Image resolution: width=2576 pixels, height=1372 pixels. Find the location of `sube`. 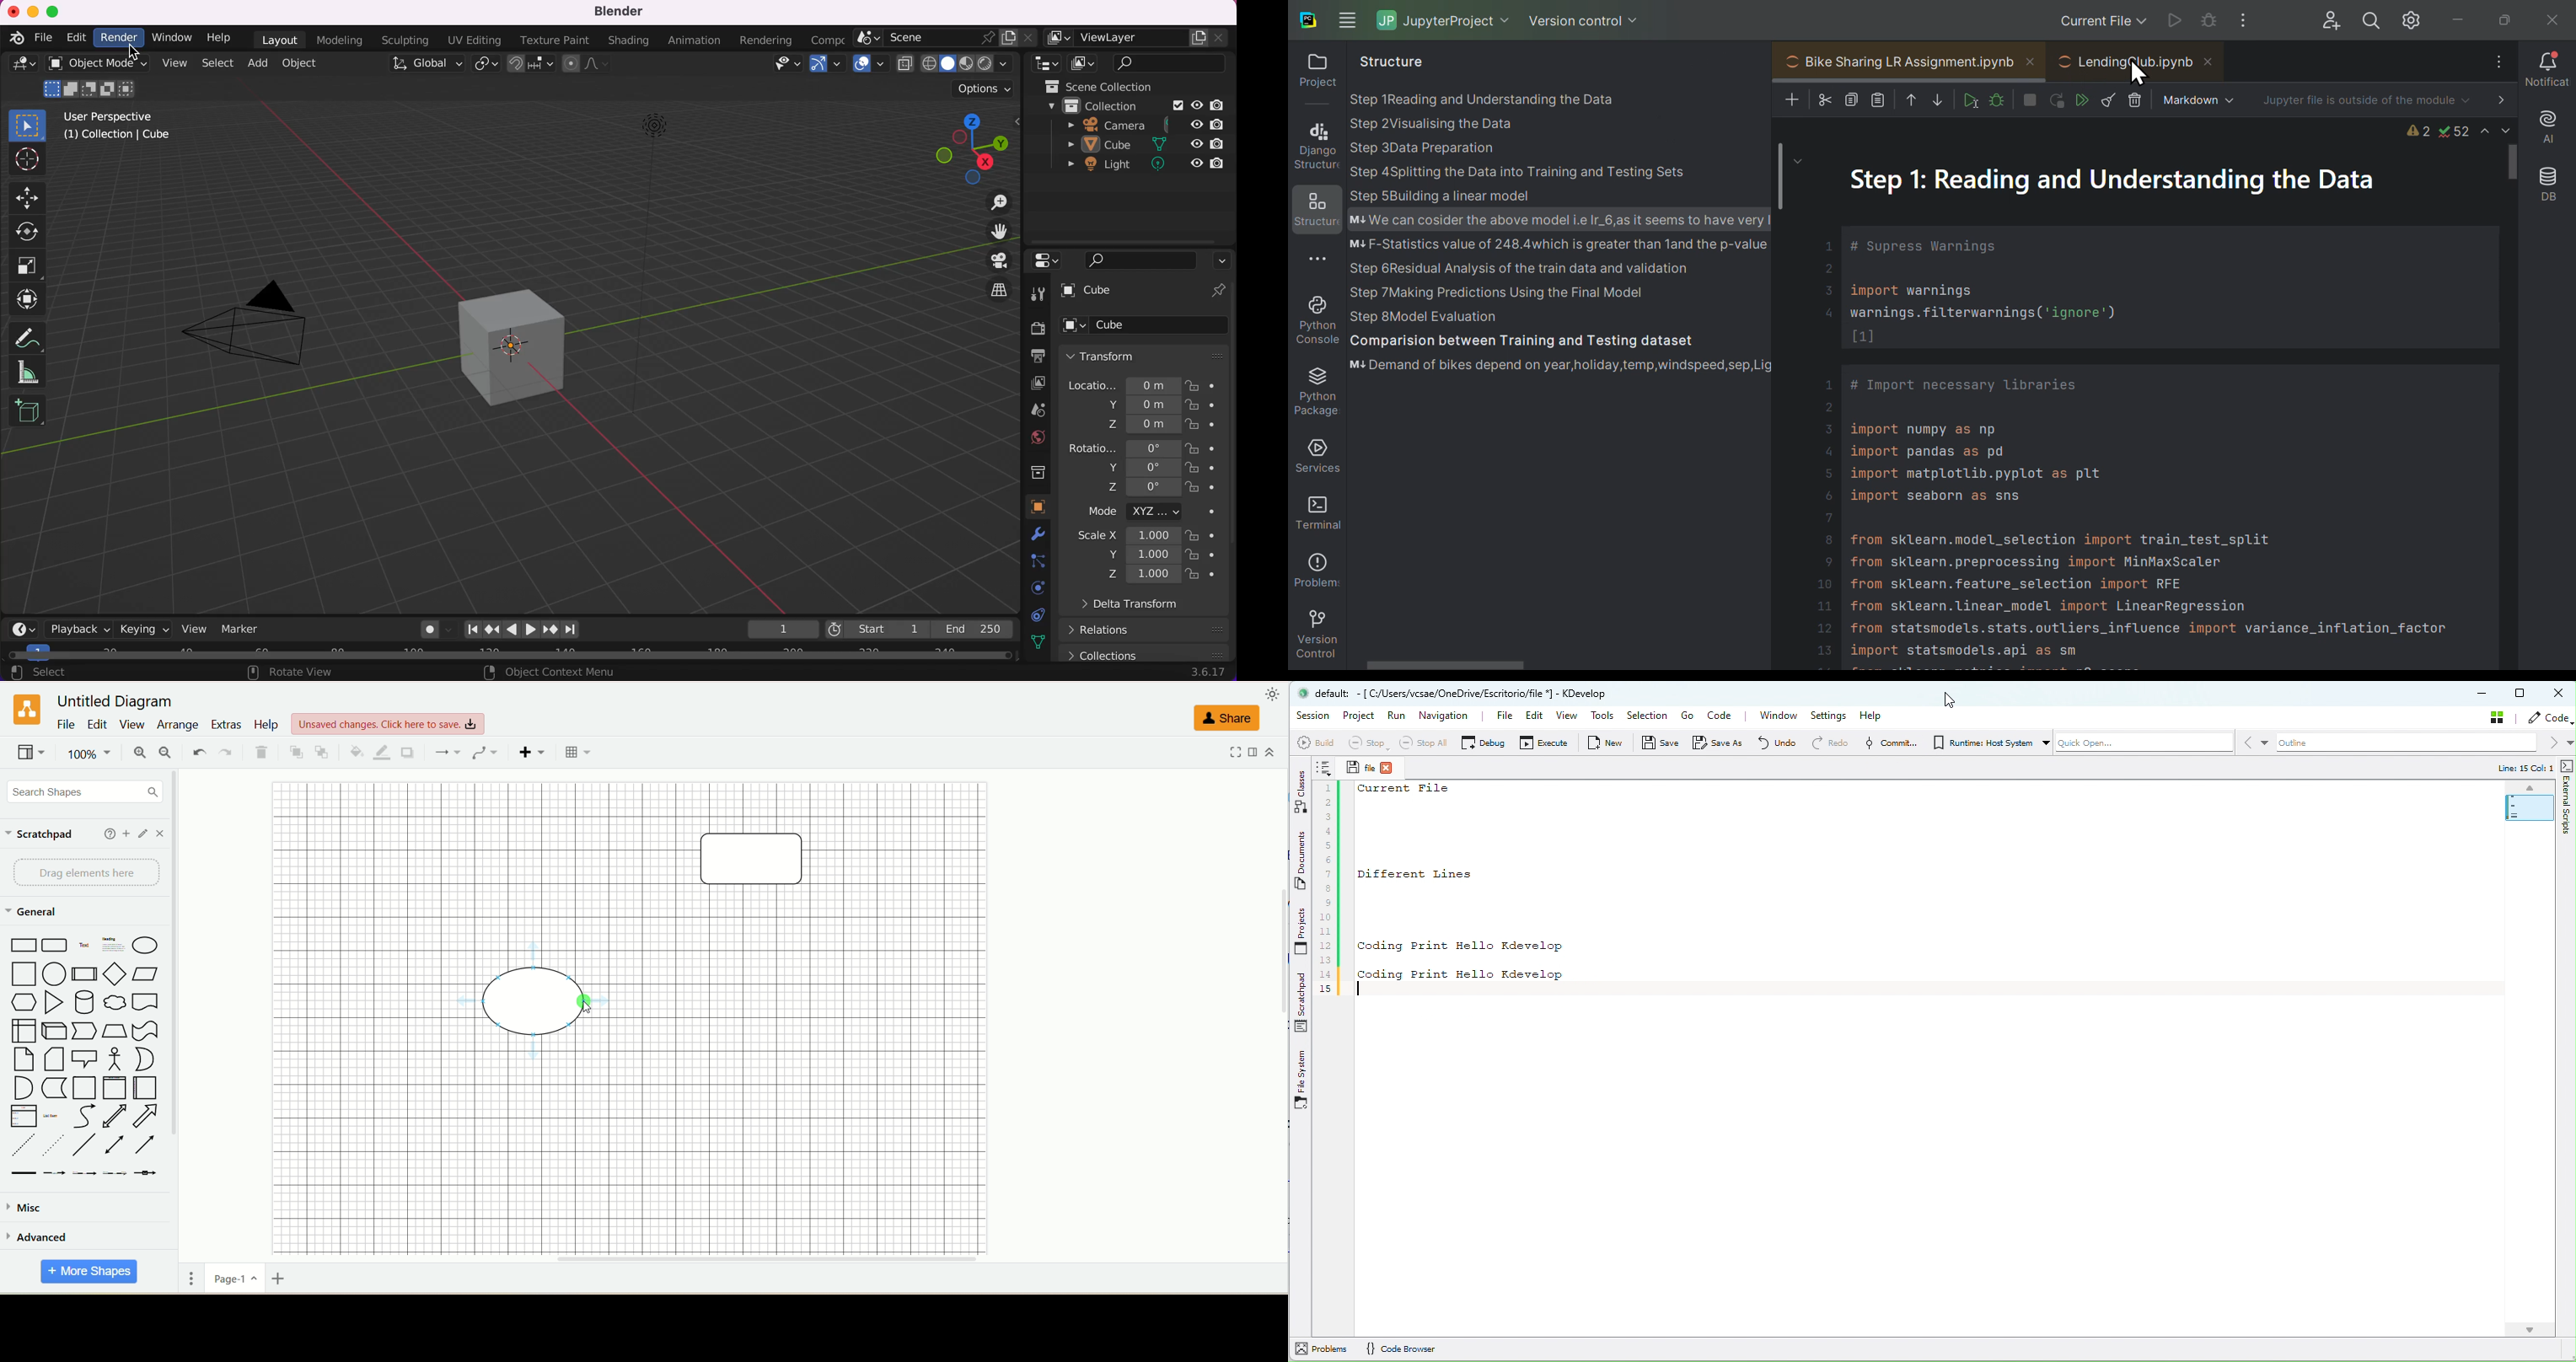

sube is located at coordinates (1106, 145).